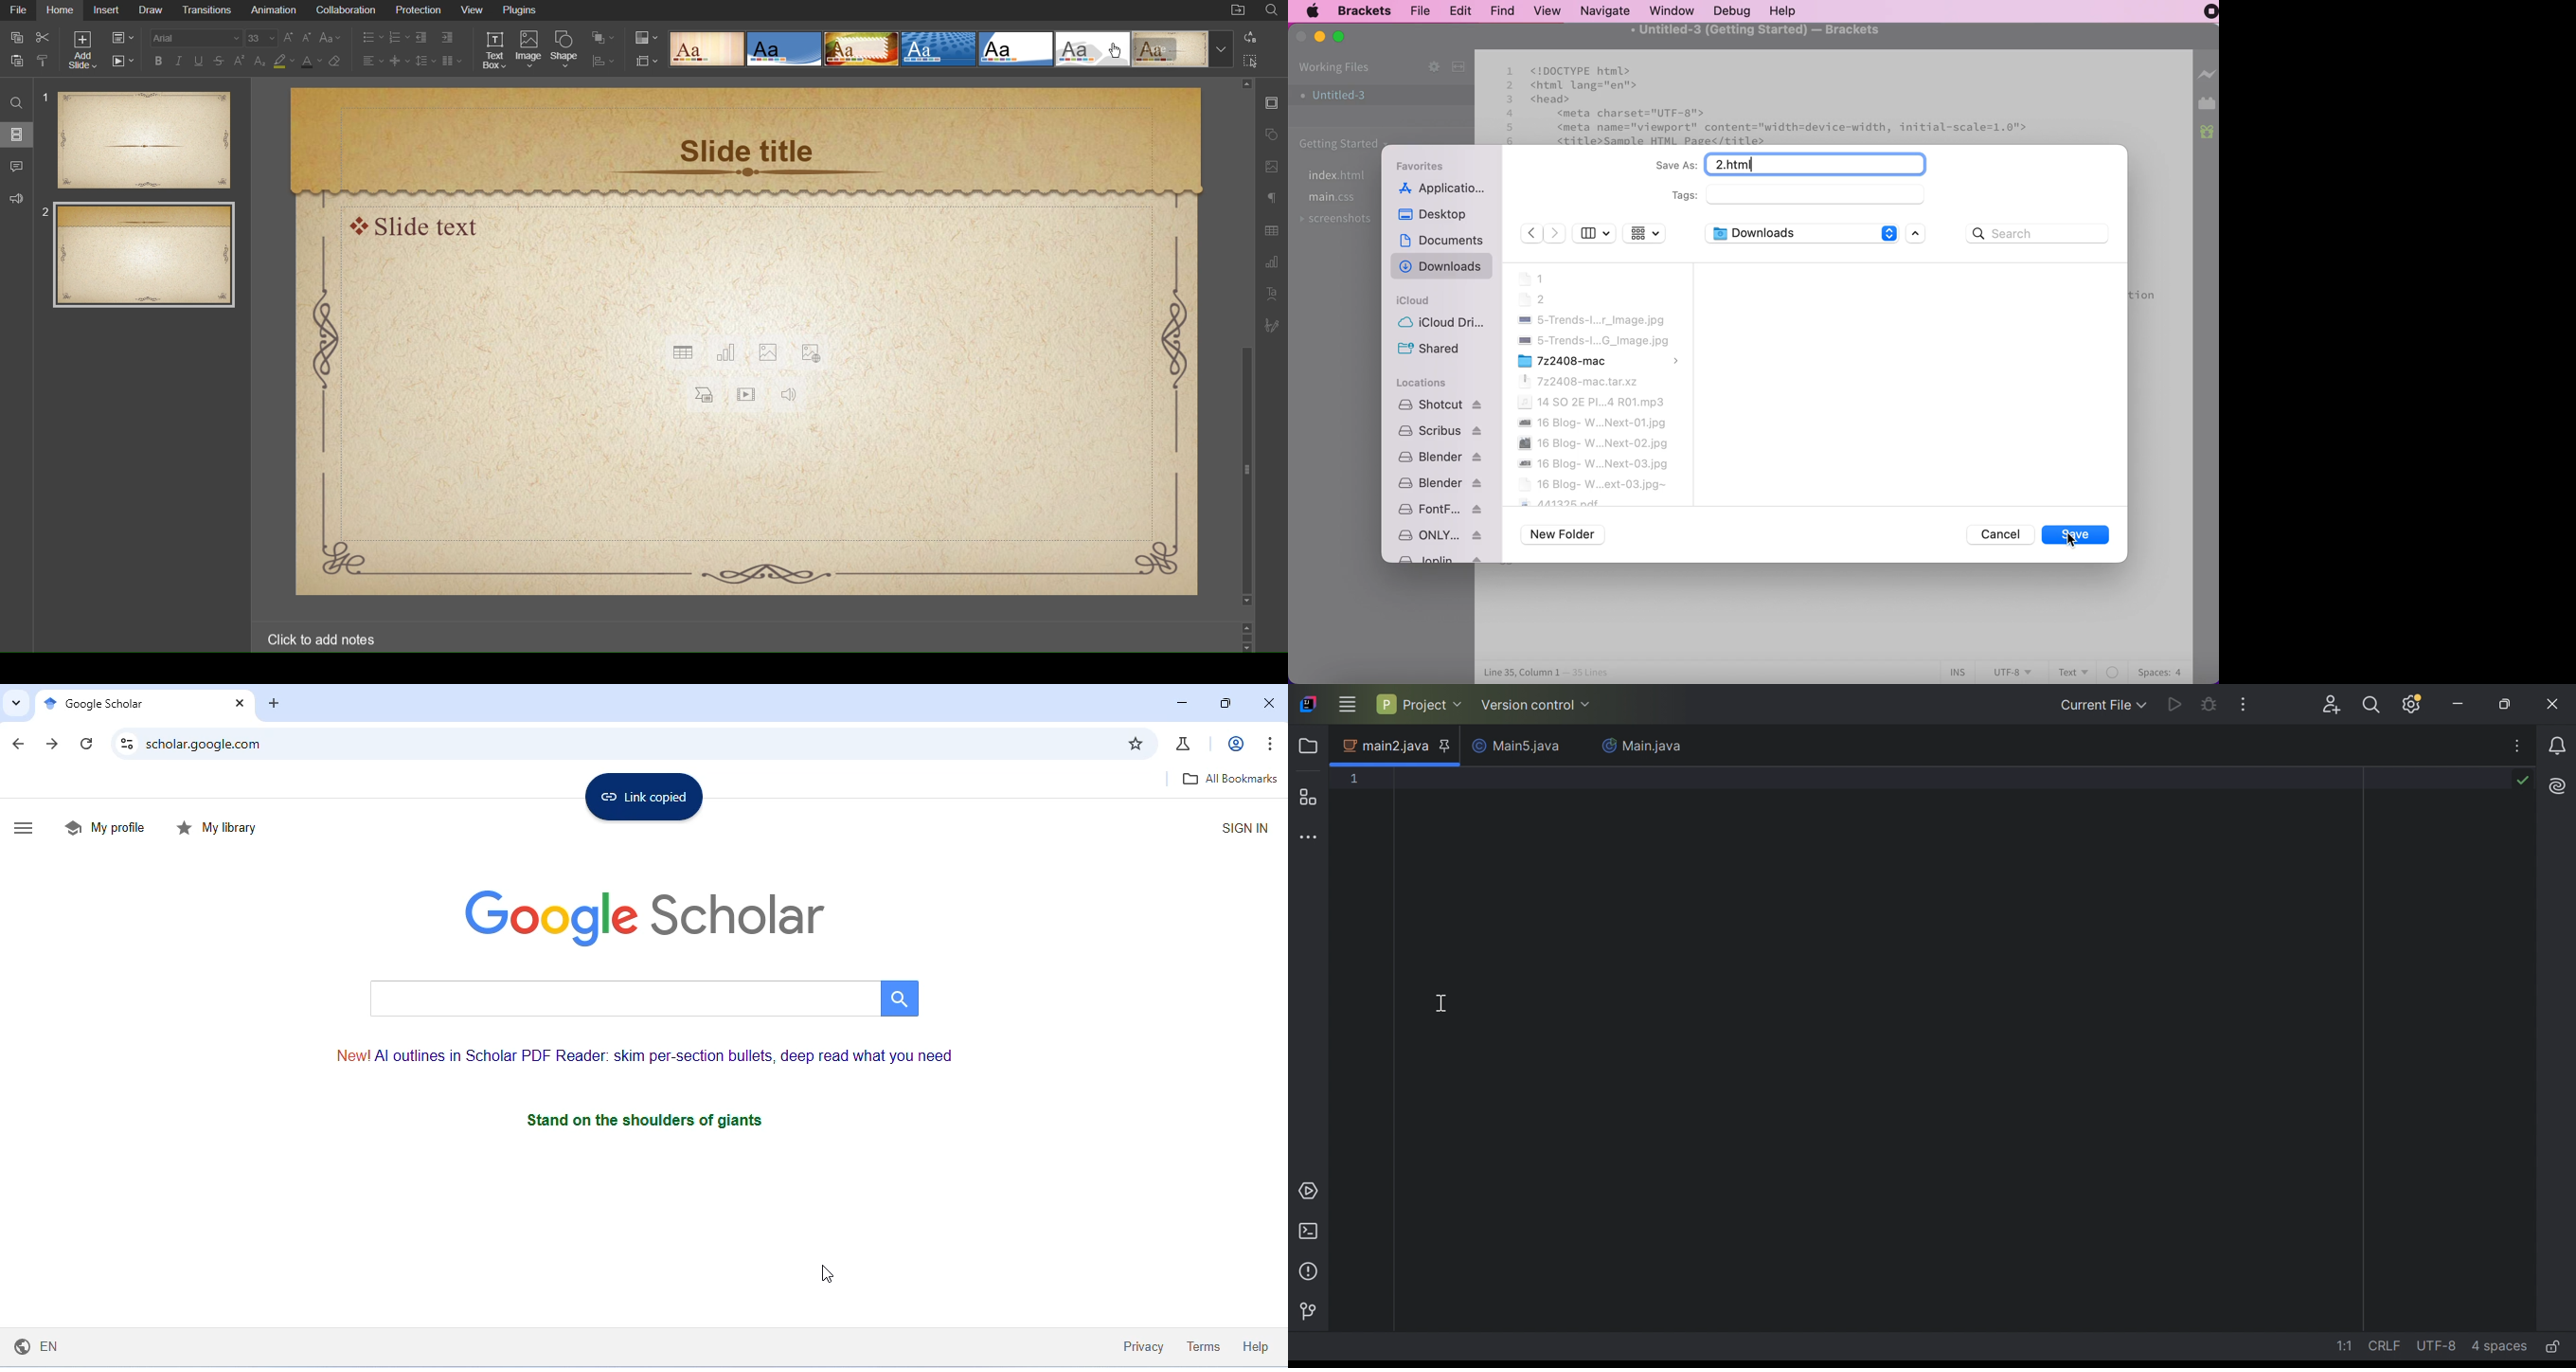 The height and width of the screenshot is (1372, 2576). Describe the element at coordinates (1816, 165) in the screenshot. I see `2.html` at that location.